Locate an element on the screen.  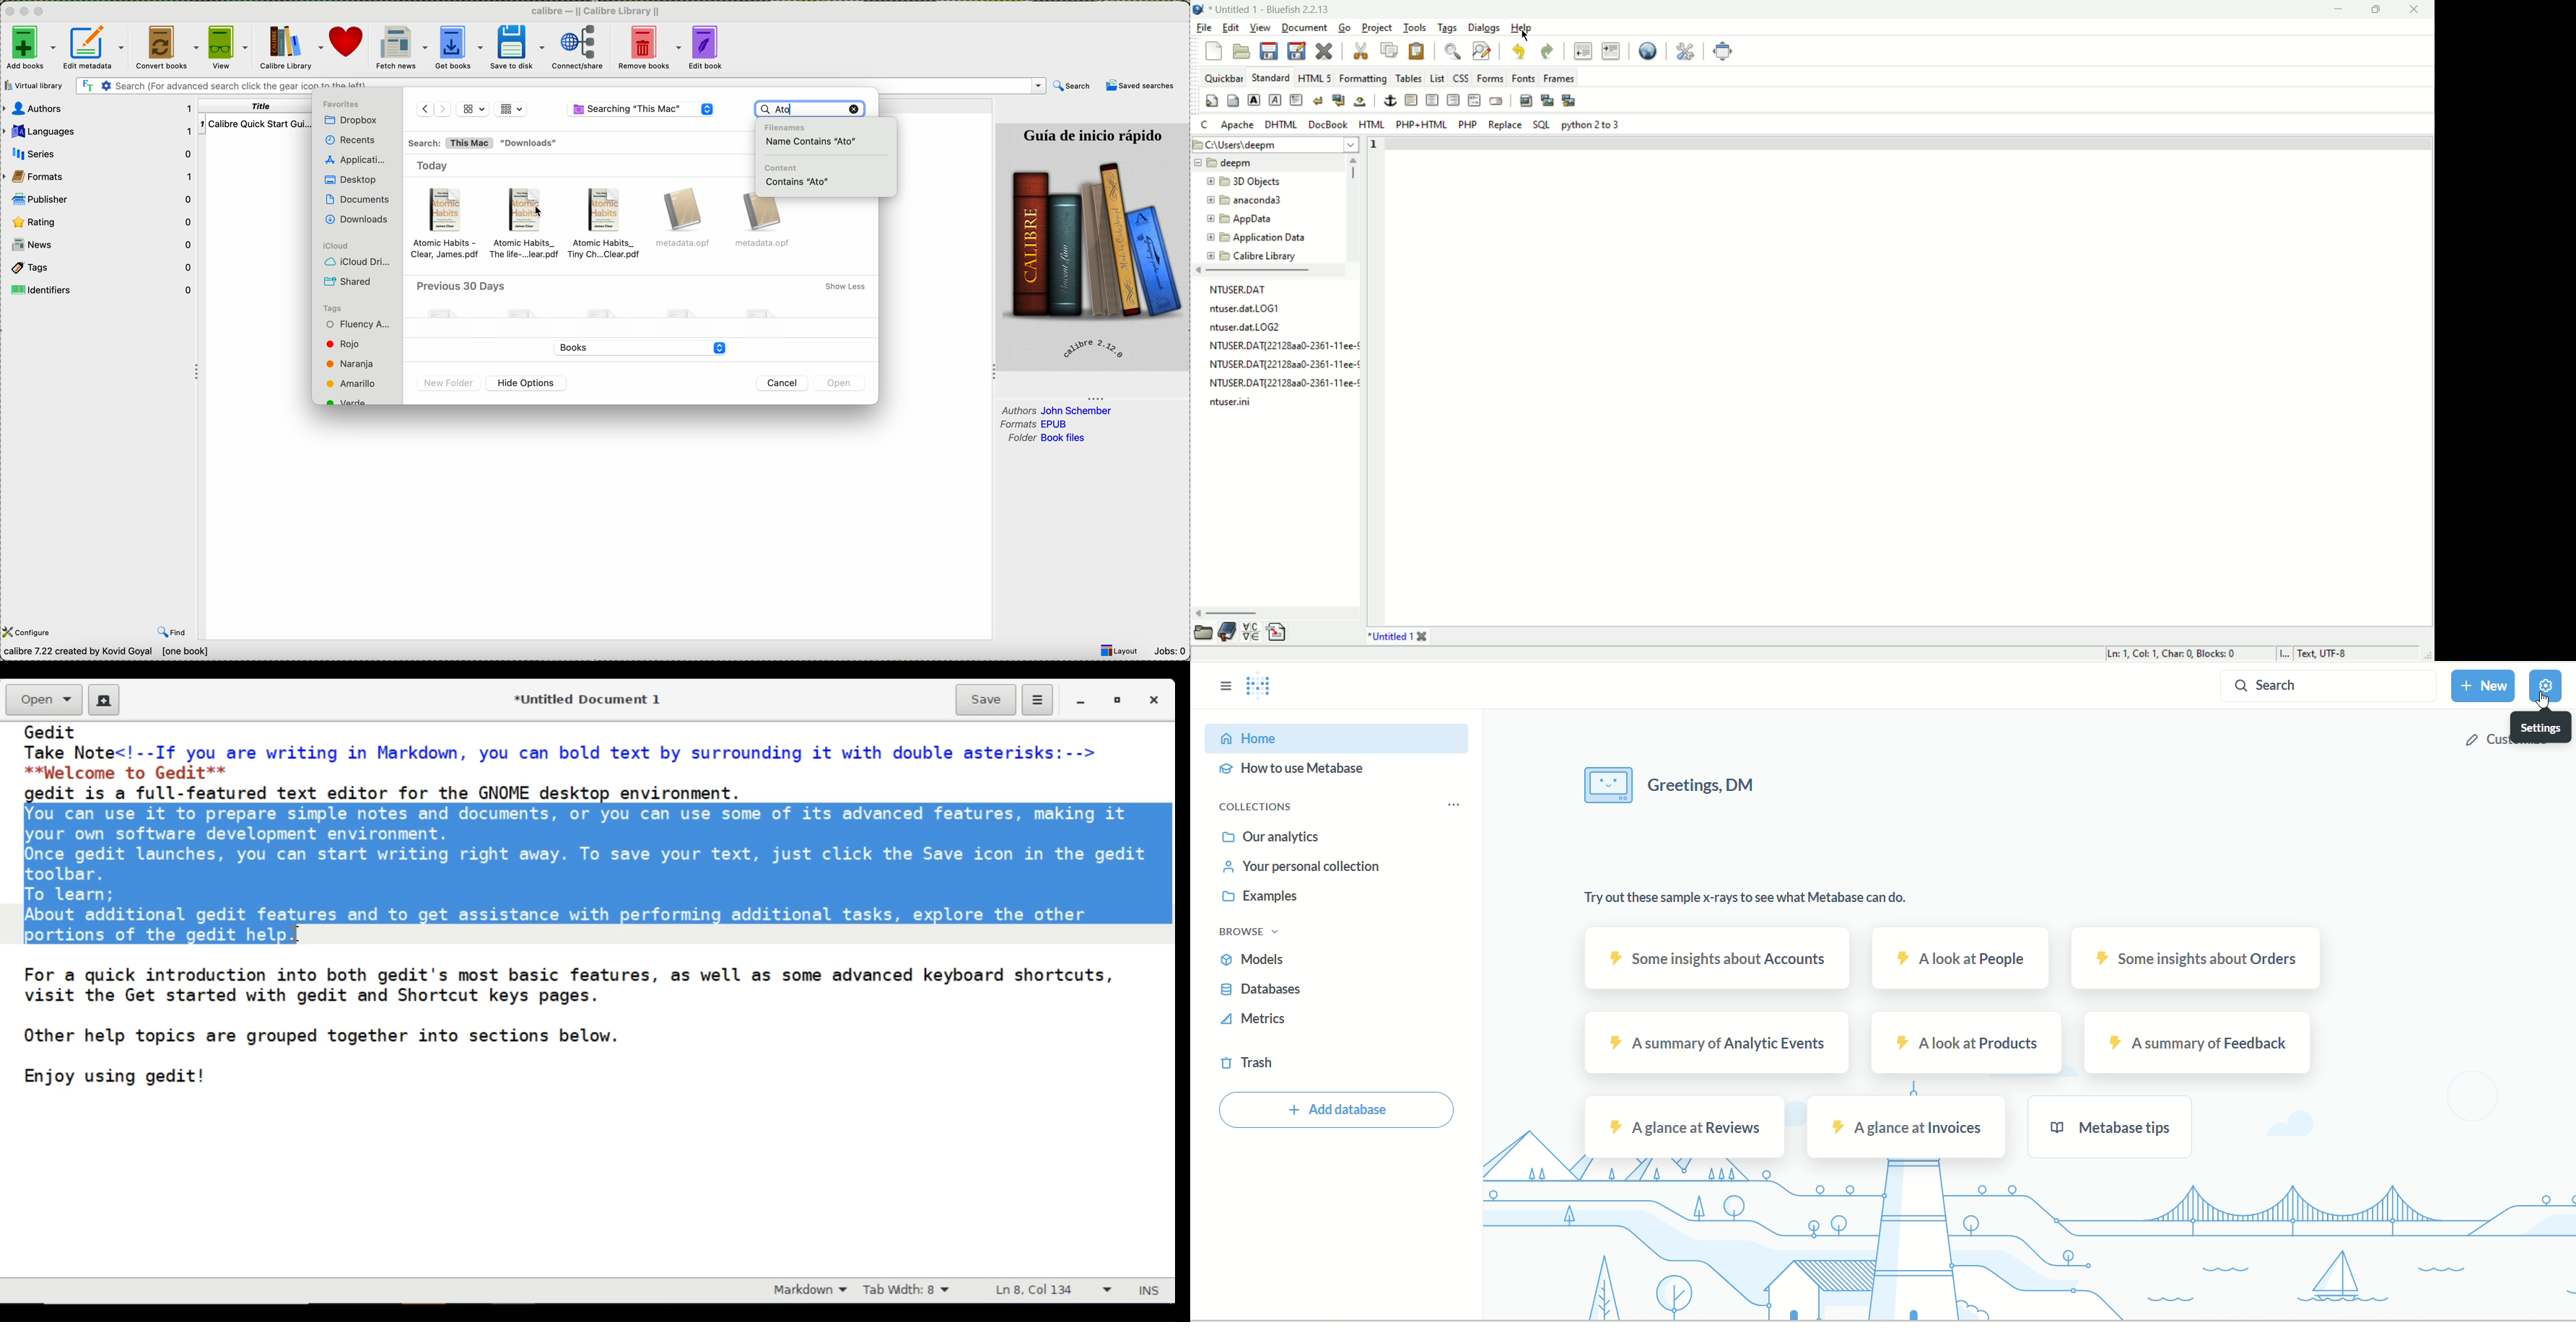
python 2 to 3 is located at coordinates (1591, 126).